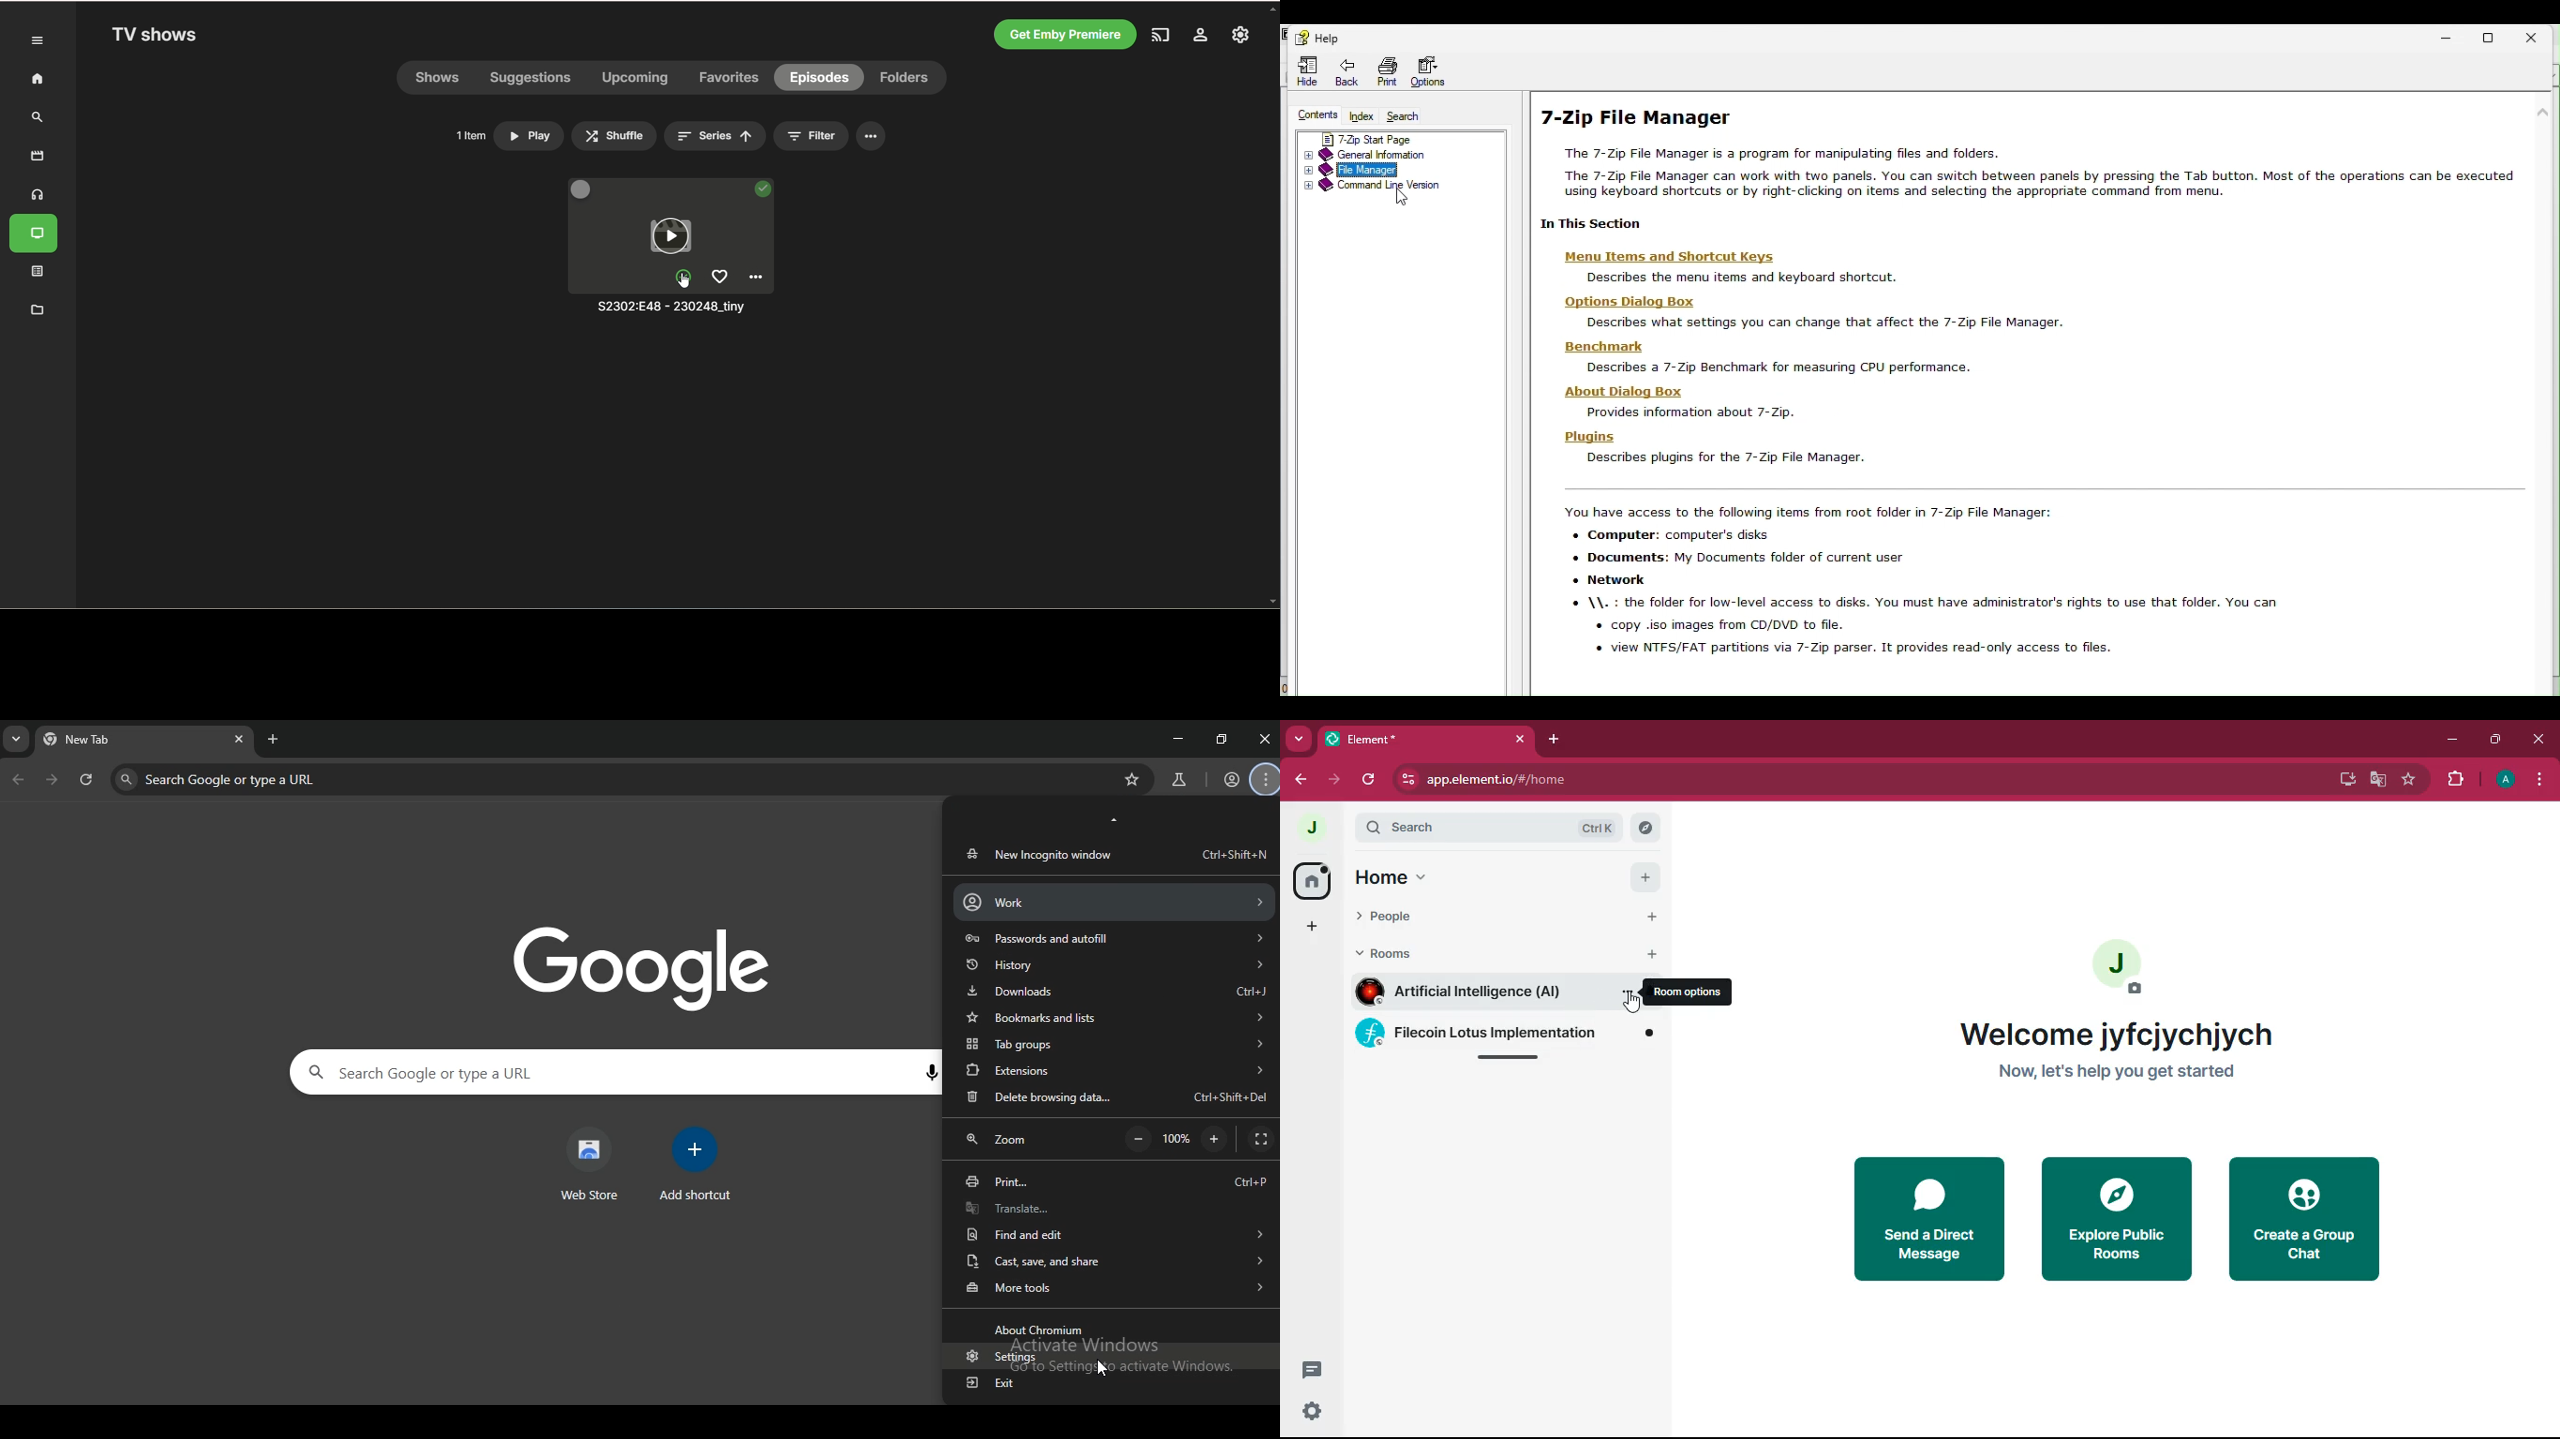 The height and width of the screenshot is (1456, 2576). What do you see at coordinates (2376, 781) in the screenshot?
I see `google translate` at bounding box center [2376, 781].